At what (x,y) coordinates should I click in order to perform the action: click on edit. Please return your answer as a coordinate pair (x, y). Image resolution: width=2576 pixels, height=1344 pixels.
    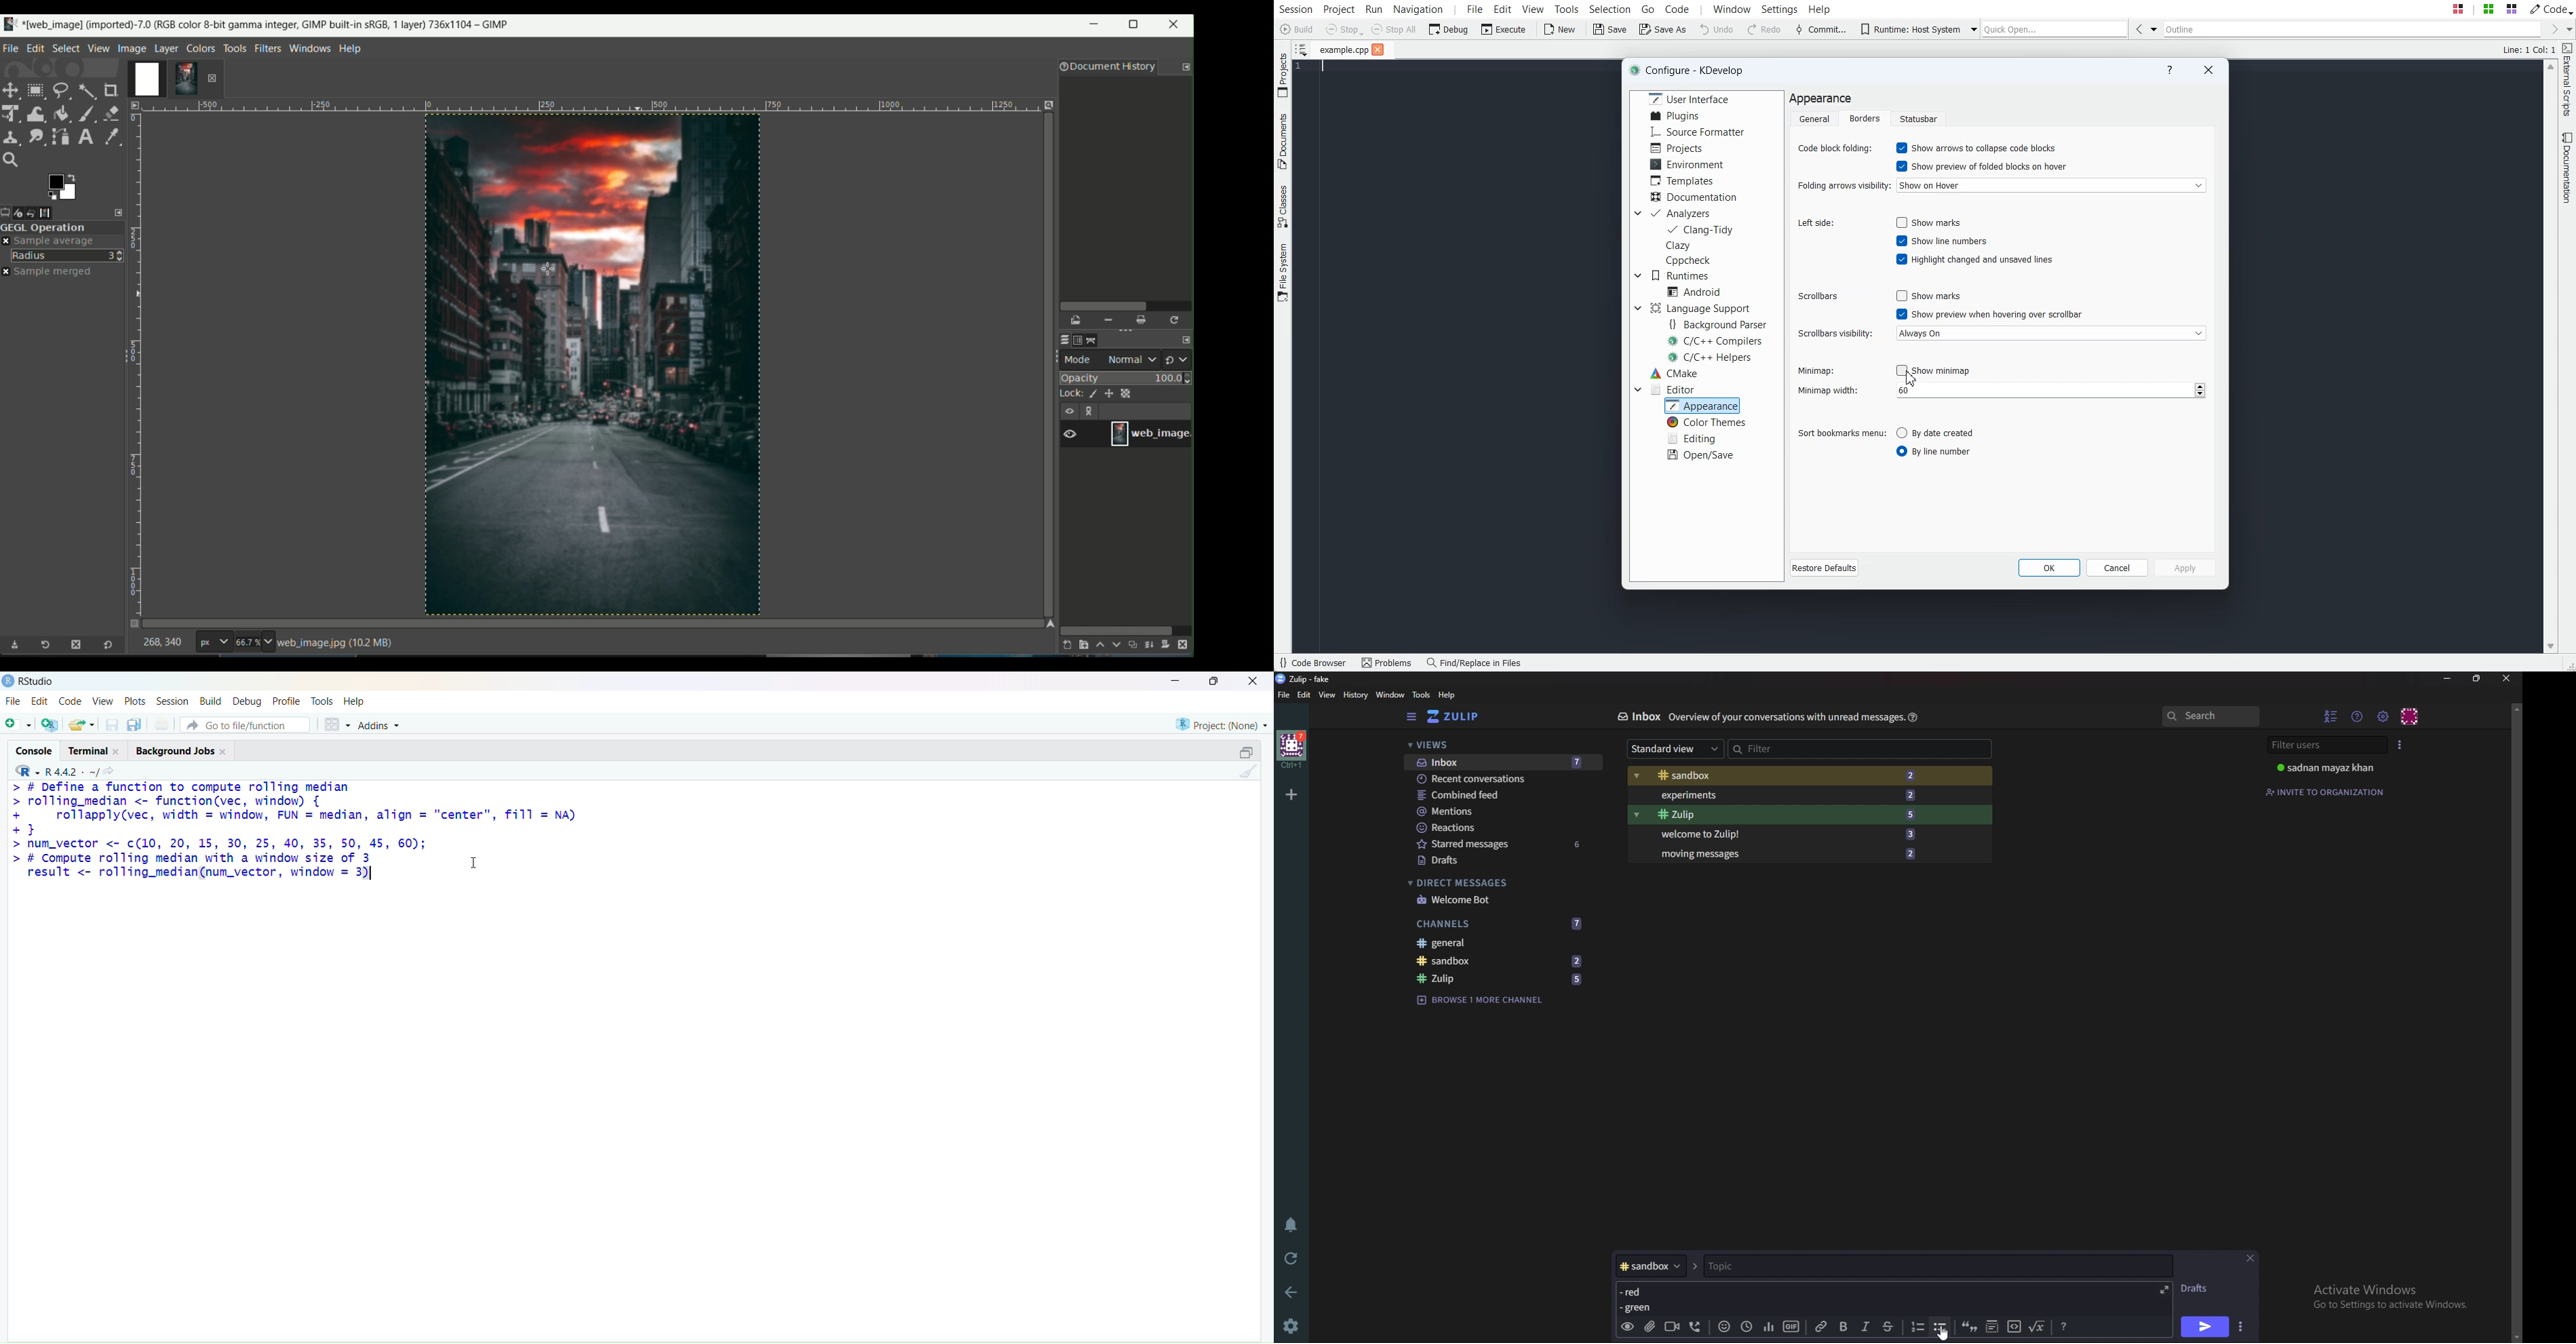
    Looking at the image, I should click on (40, 701).